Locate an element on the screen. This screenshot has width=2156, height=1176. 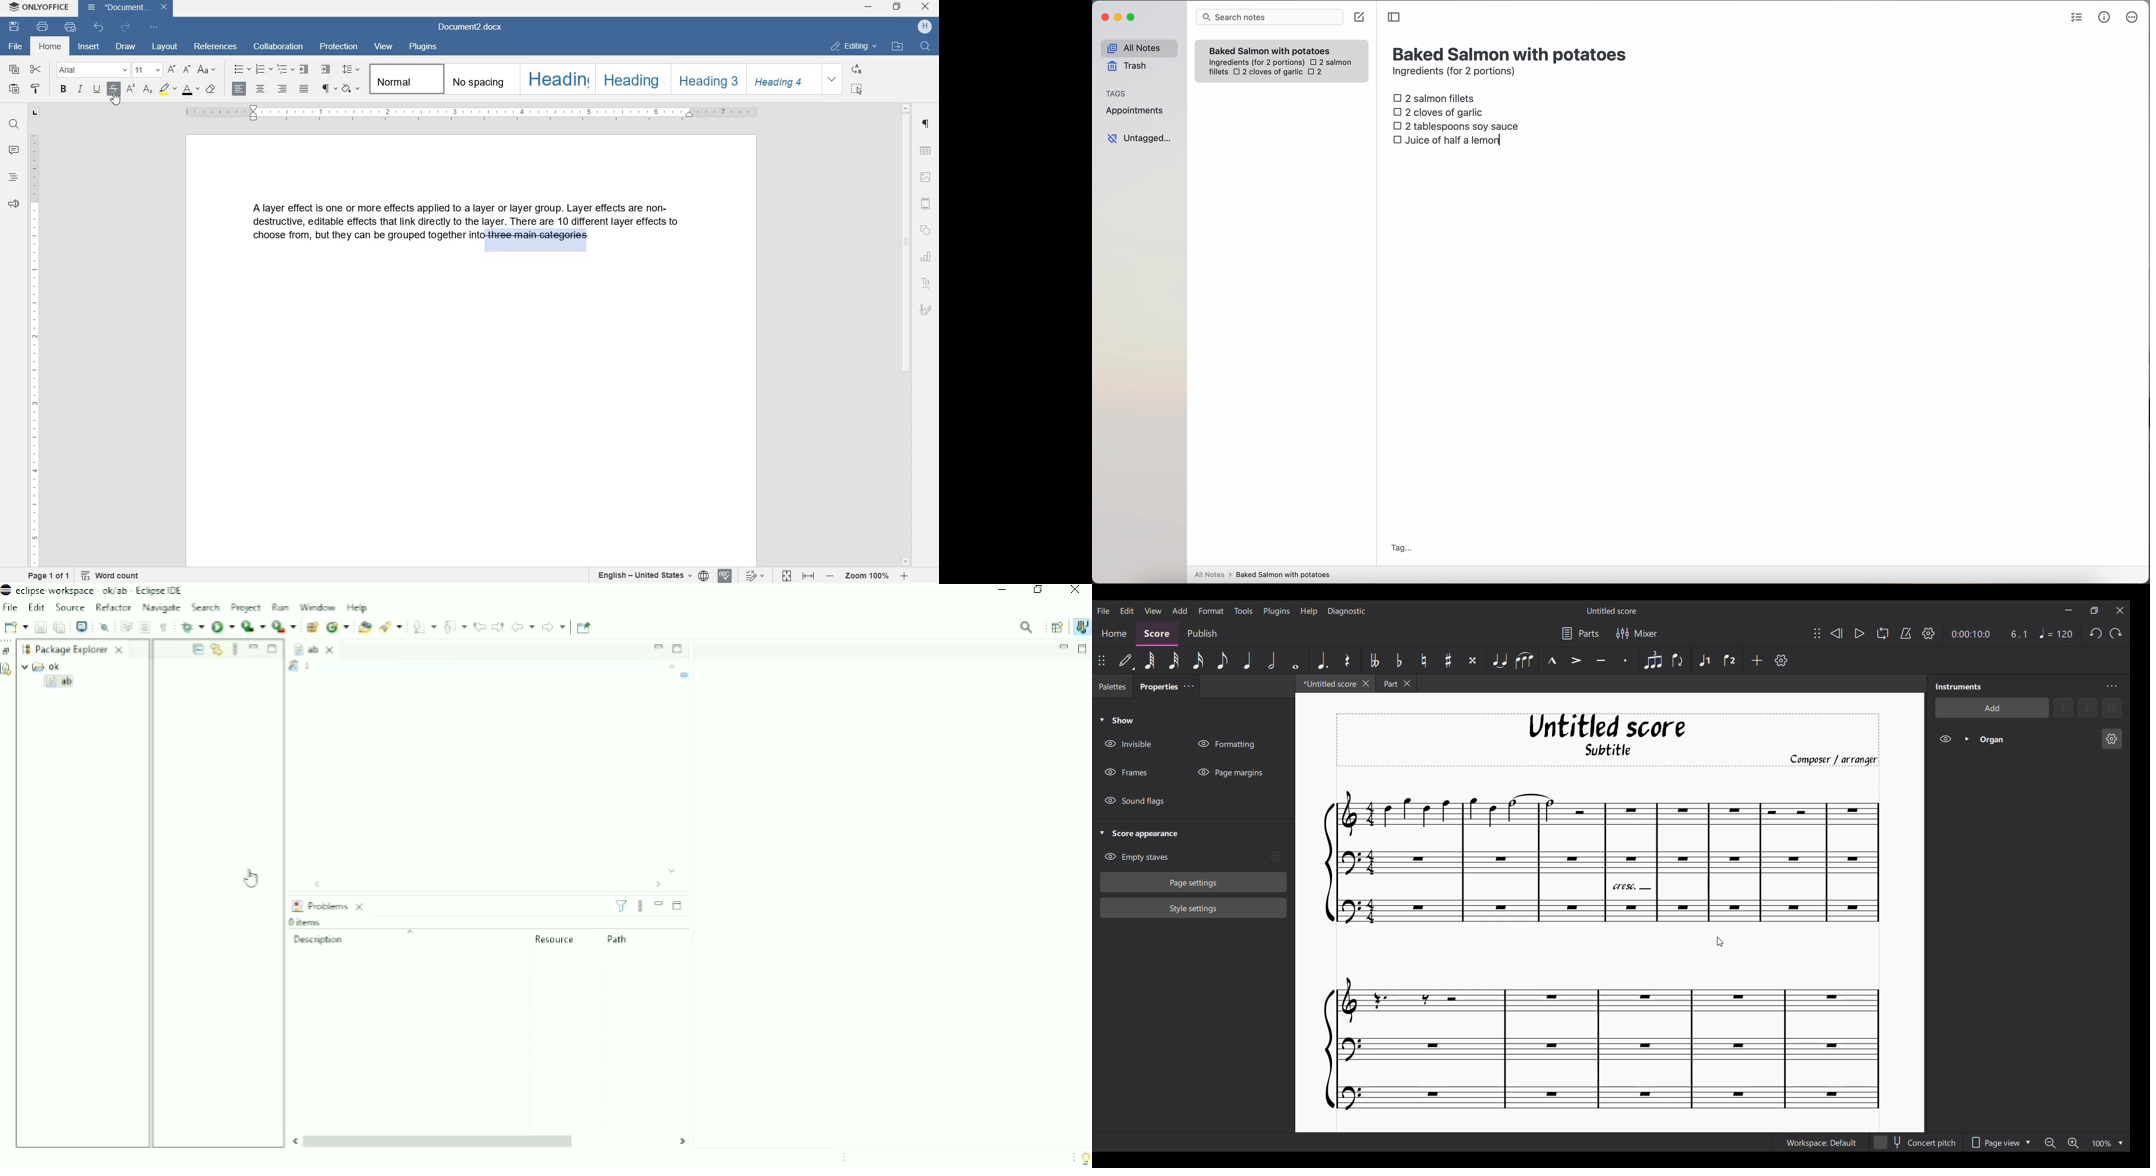
Playback settings is located at coordinates (1929, 633).